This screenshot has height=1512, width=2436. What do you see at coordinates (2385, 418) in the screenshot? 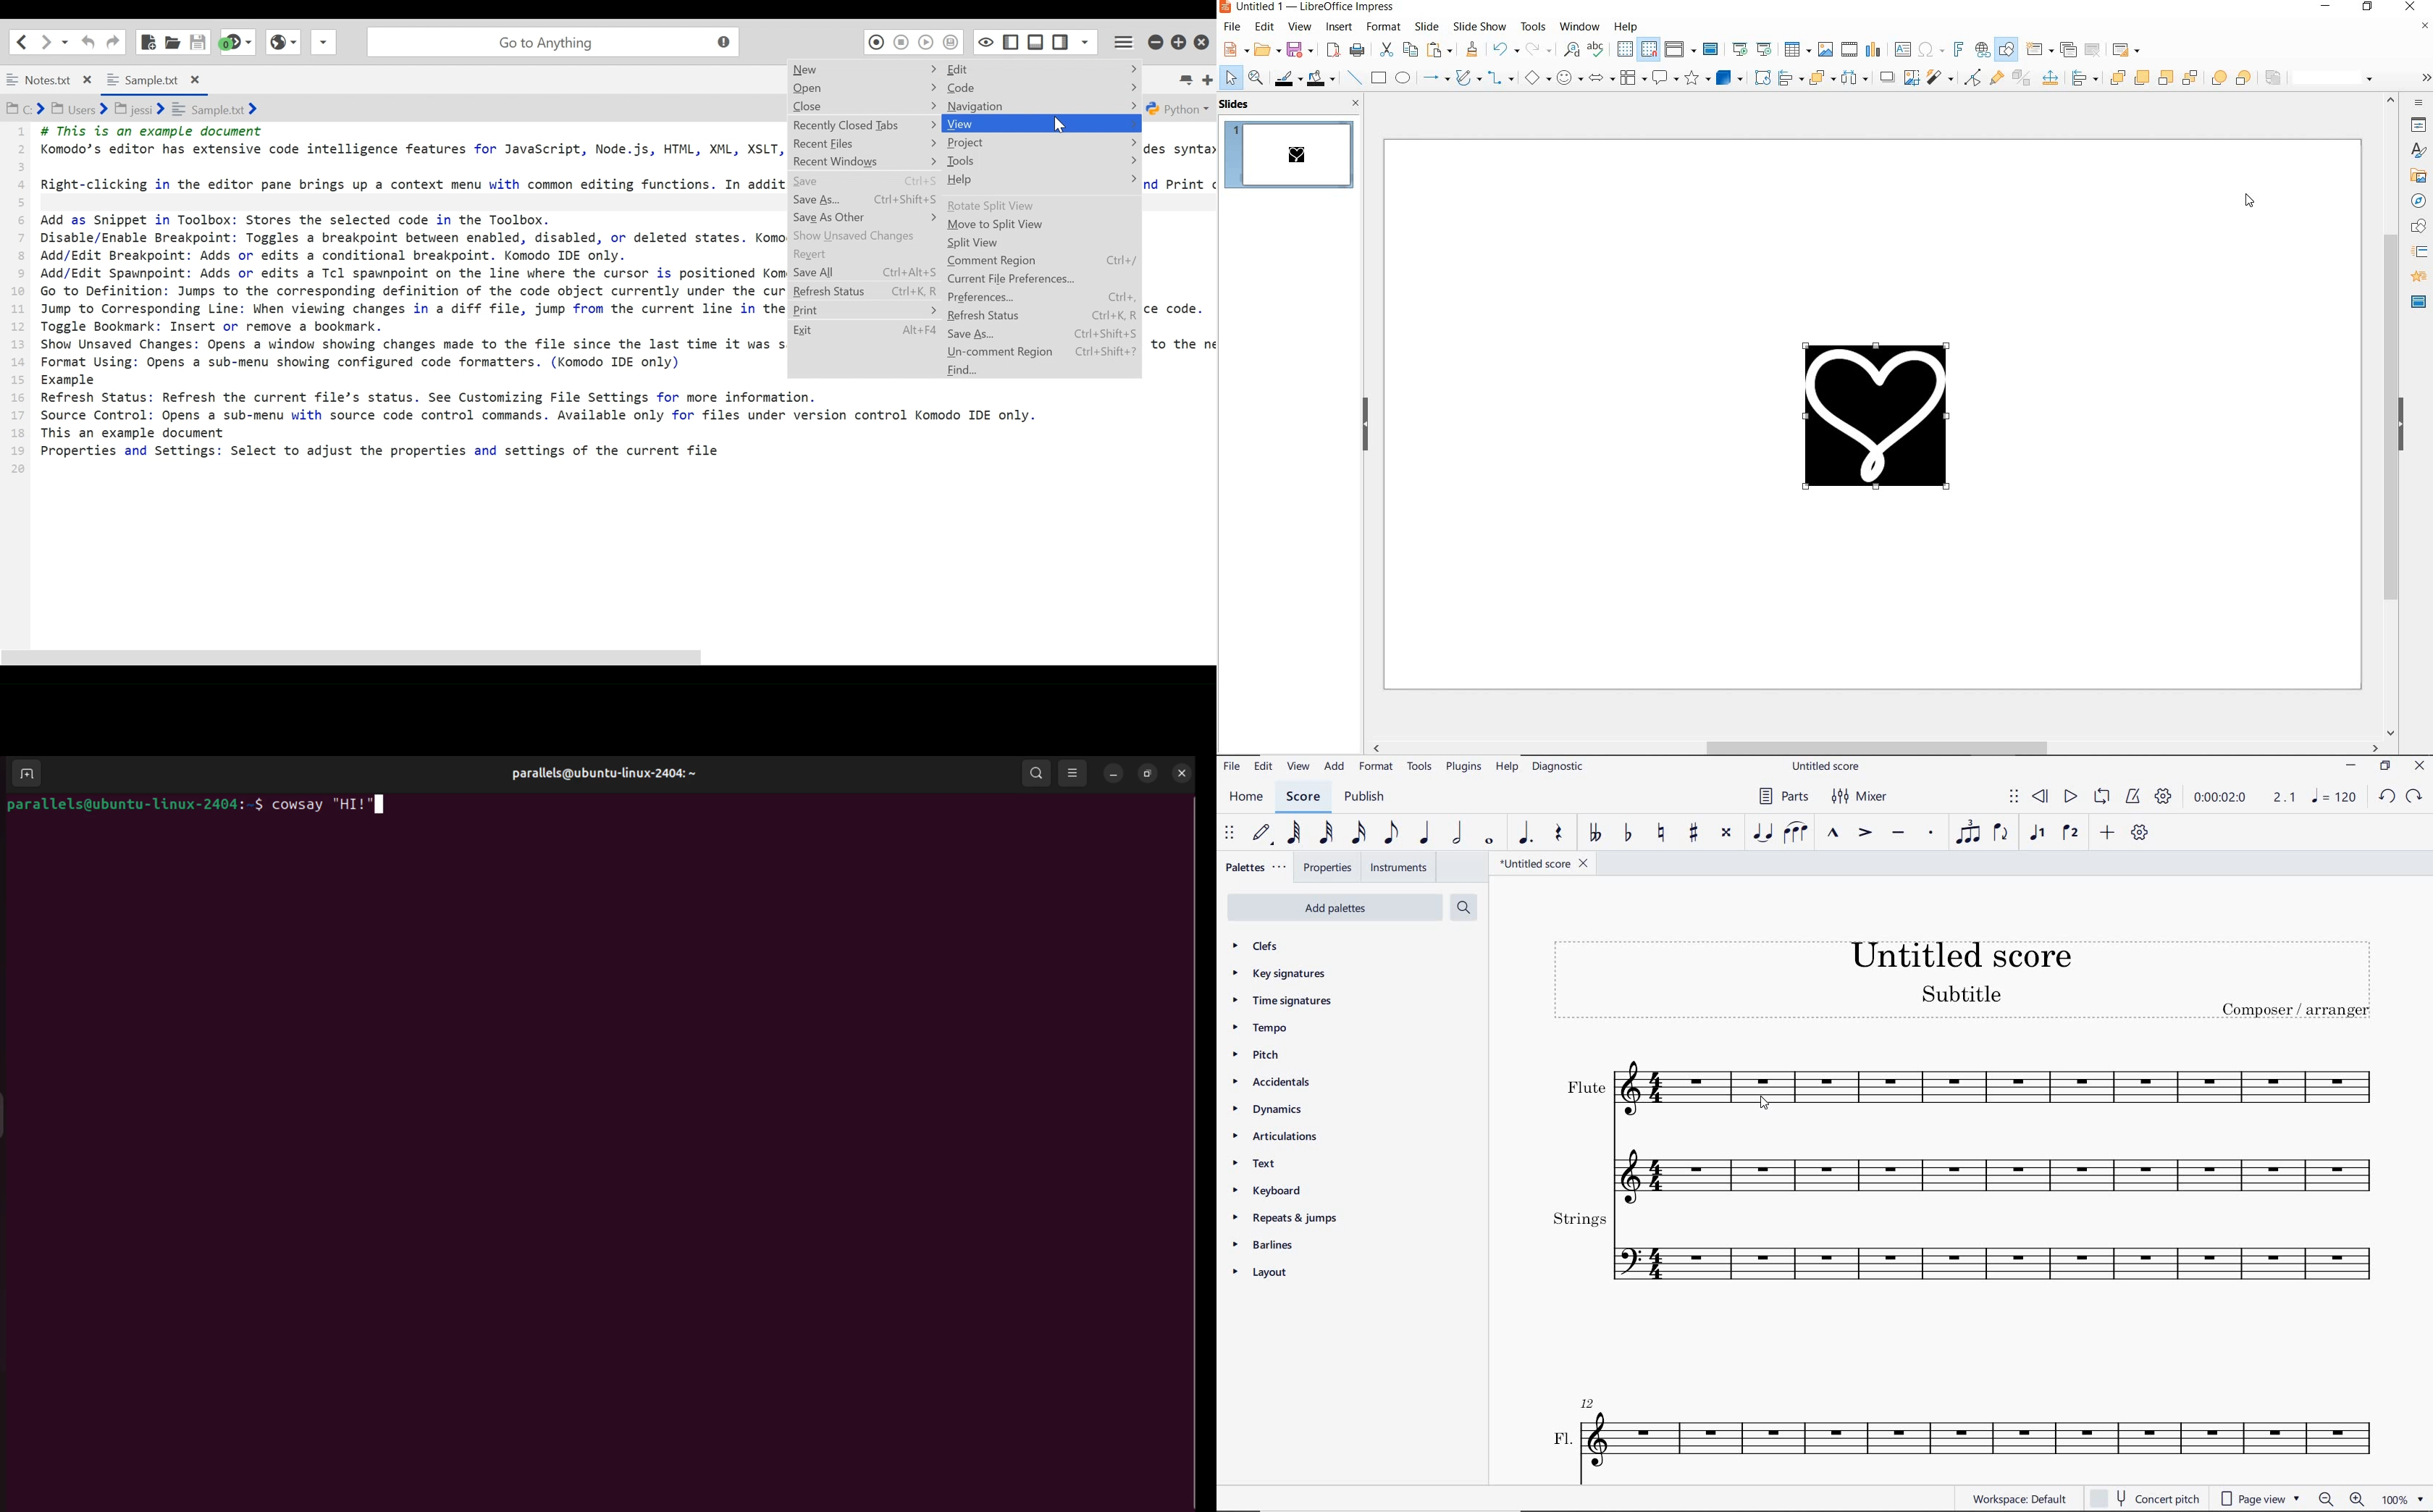
I see `Scroll` at bounding box center [2385, 418].